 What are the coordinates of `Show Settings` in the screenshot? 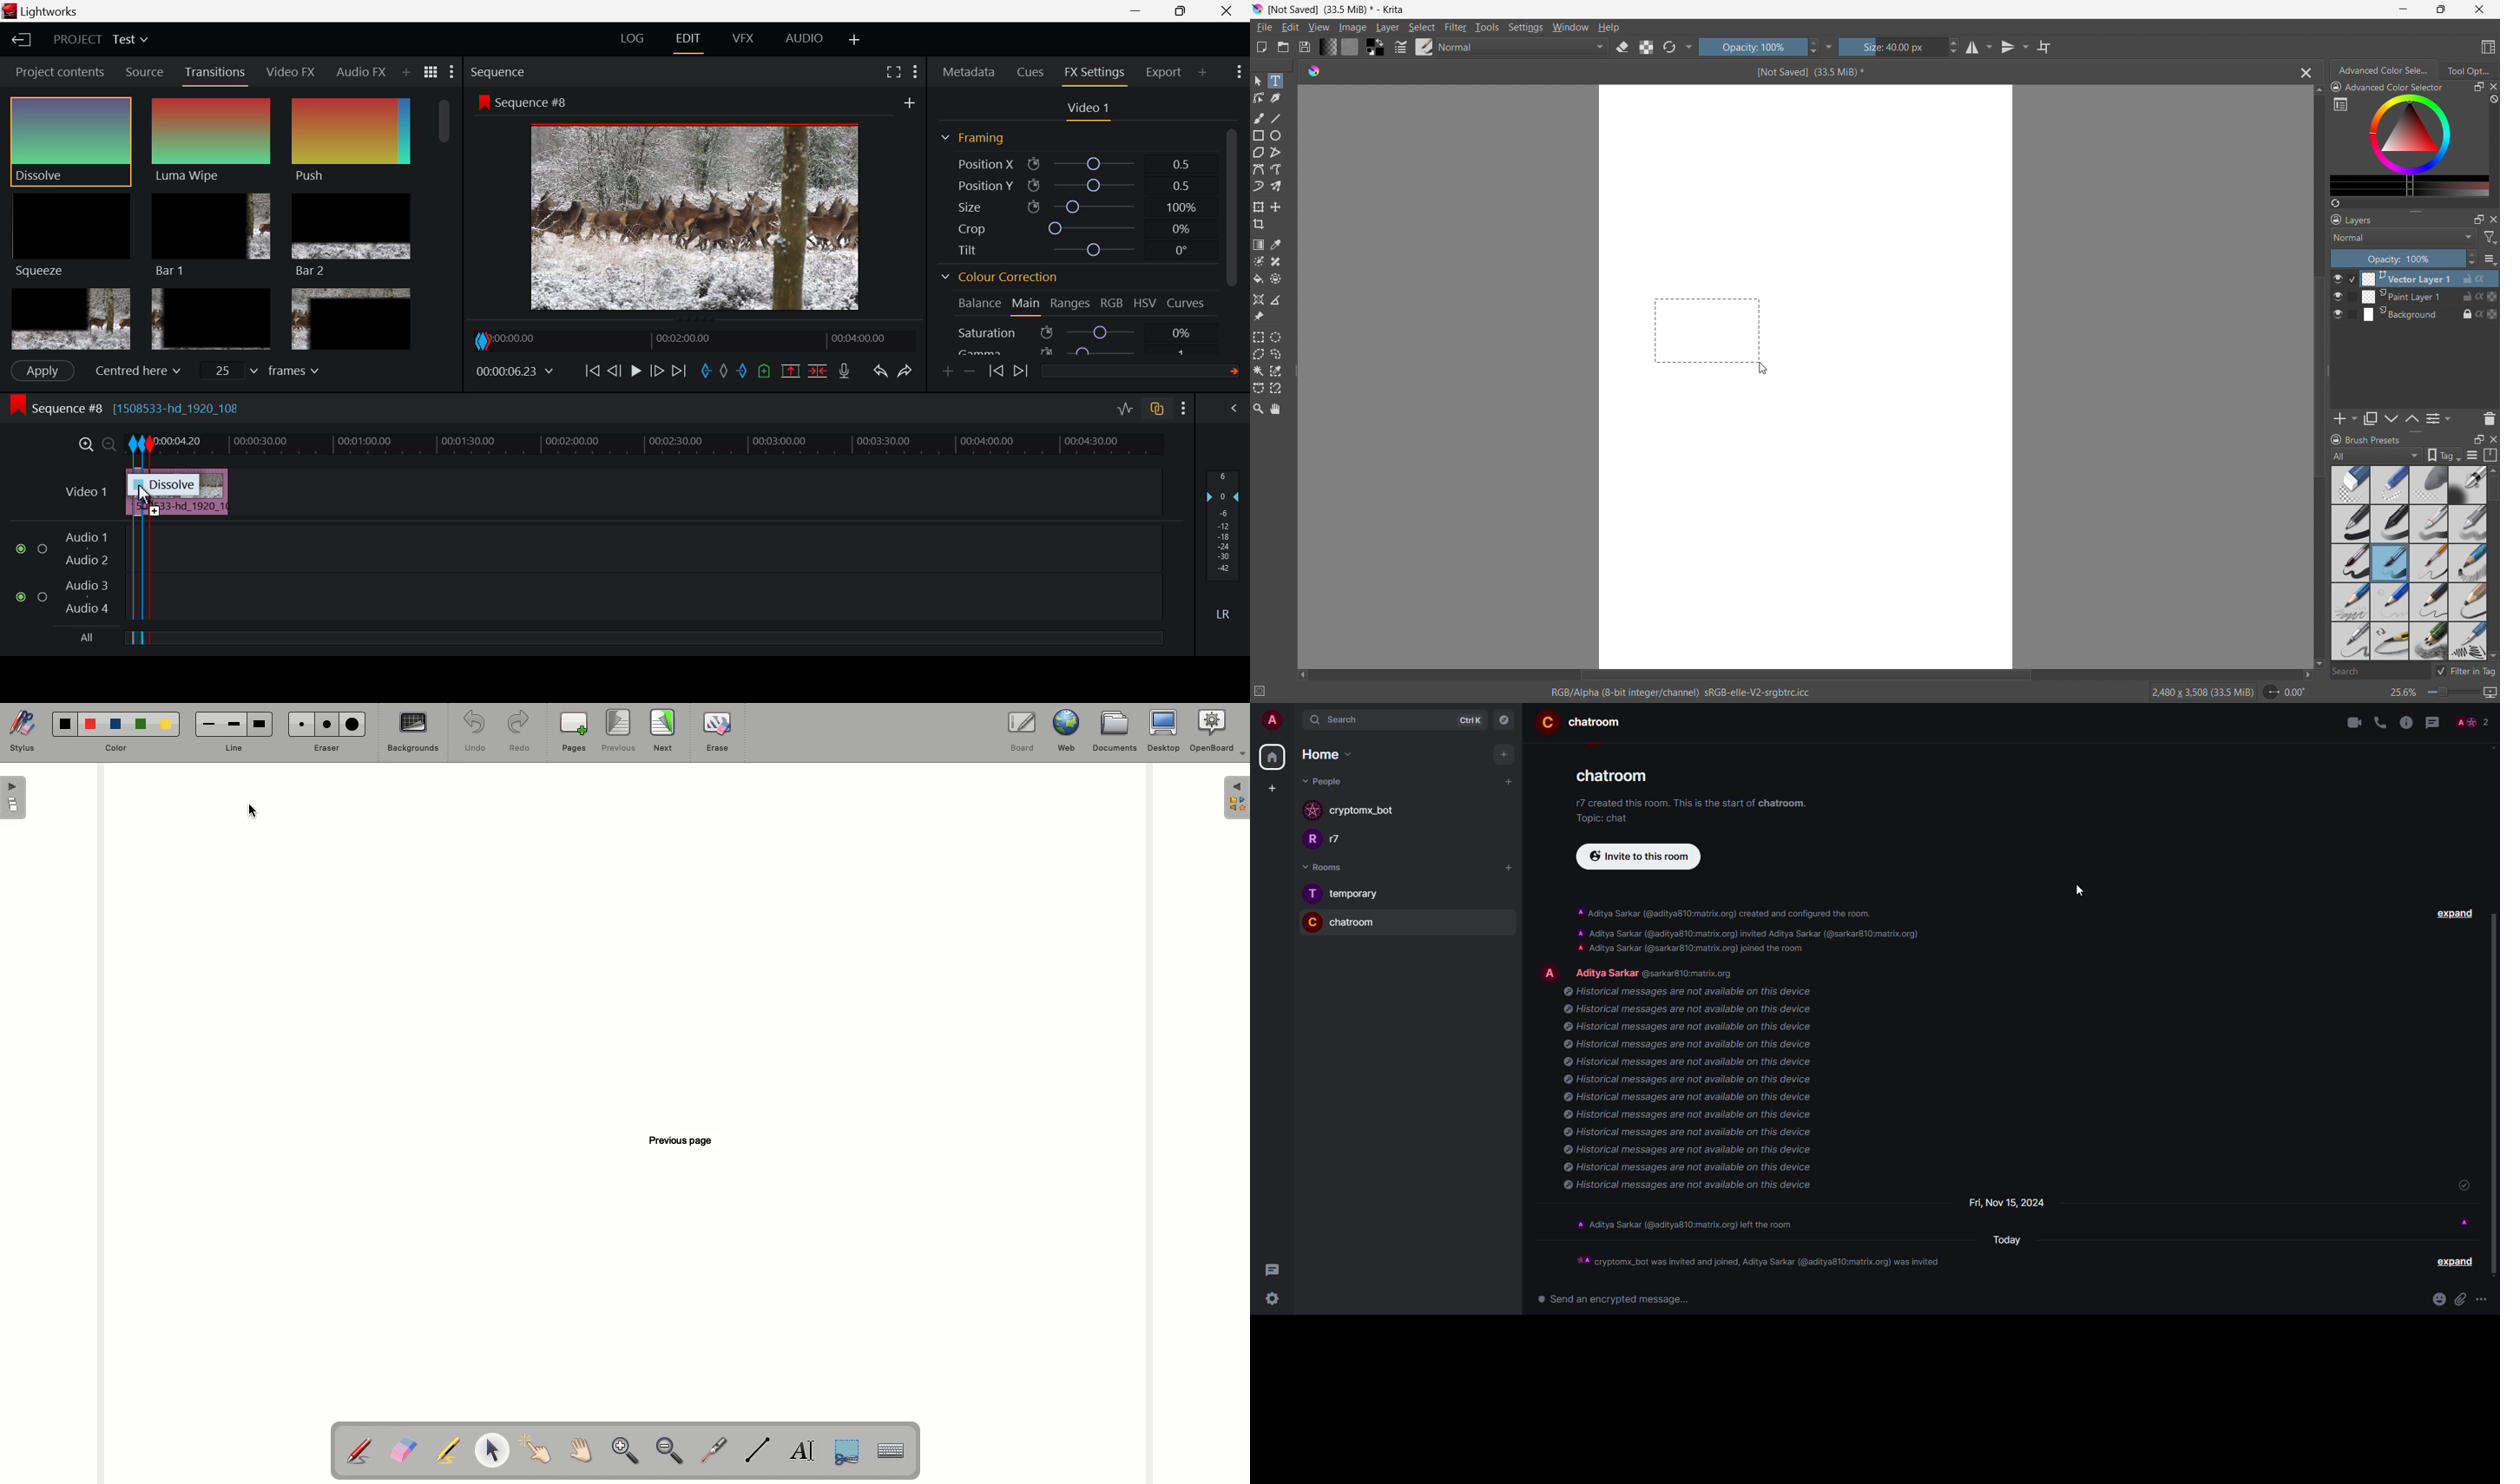 It's located at (453, 72).